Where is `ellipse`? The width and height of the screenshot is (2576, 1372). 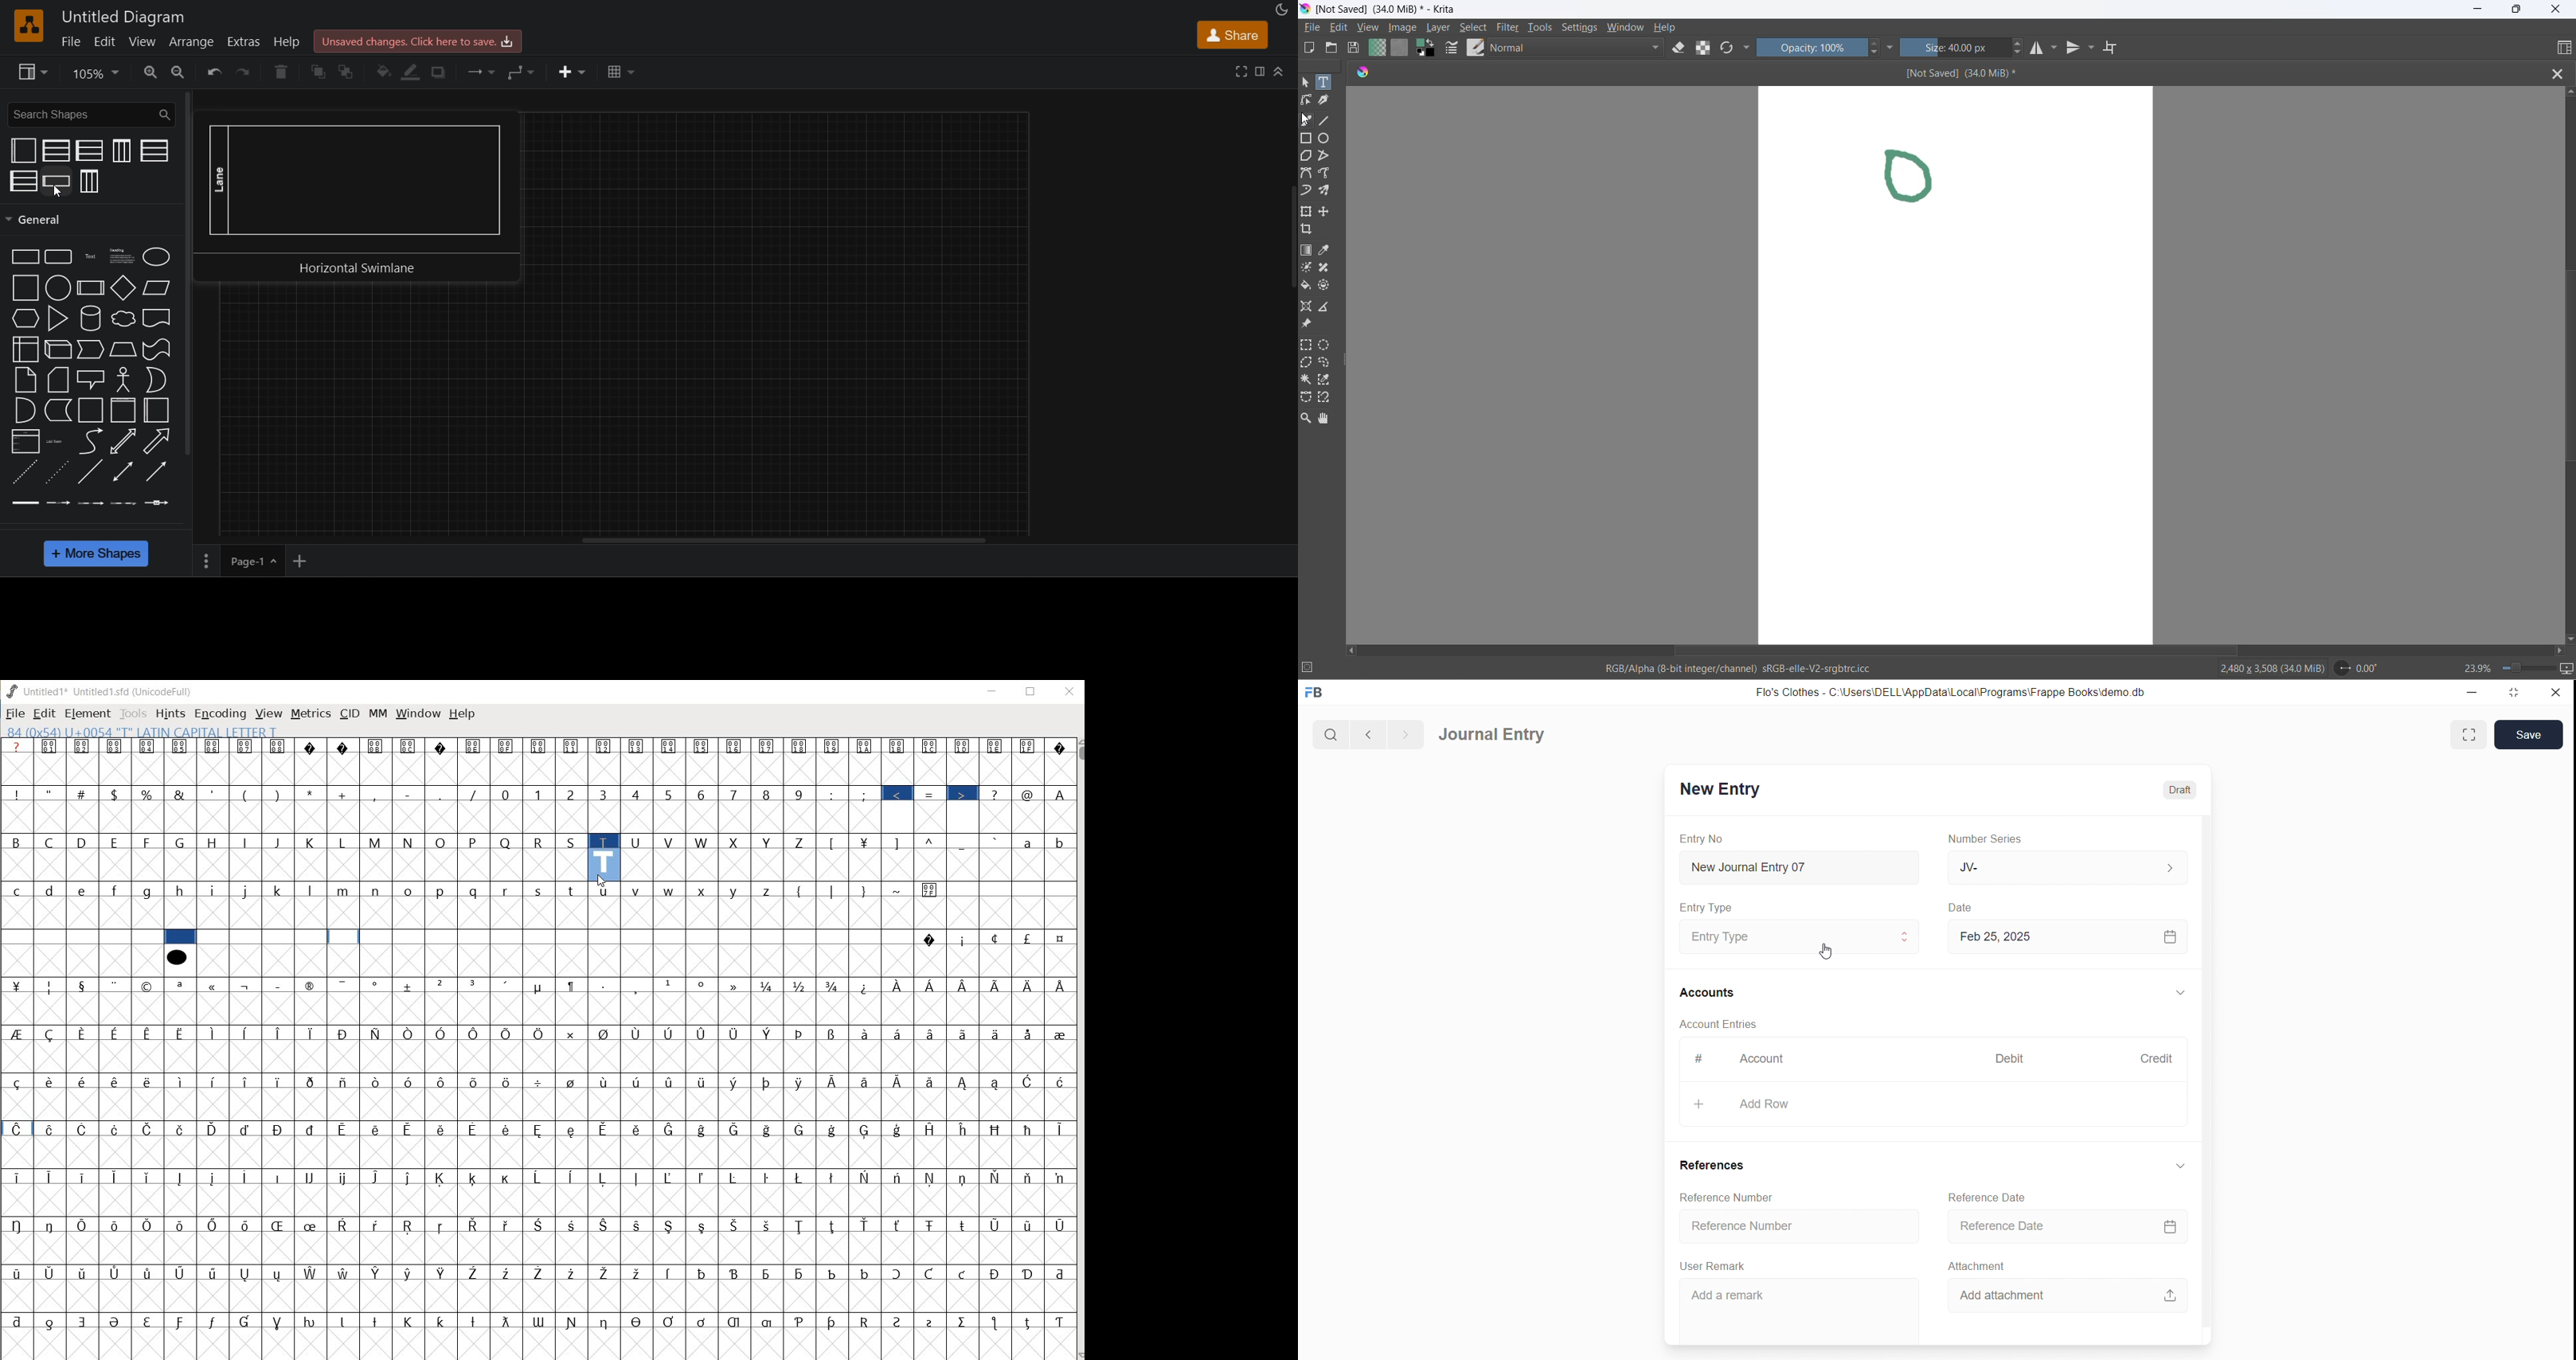
ellipse is located at coordinates (156, 256).